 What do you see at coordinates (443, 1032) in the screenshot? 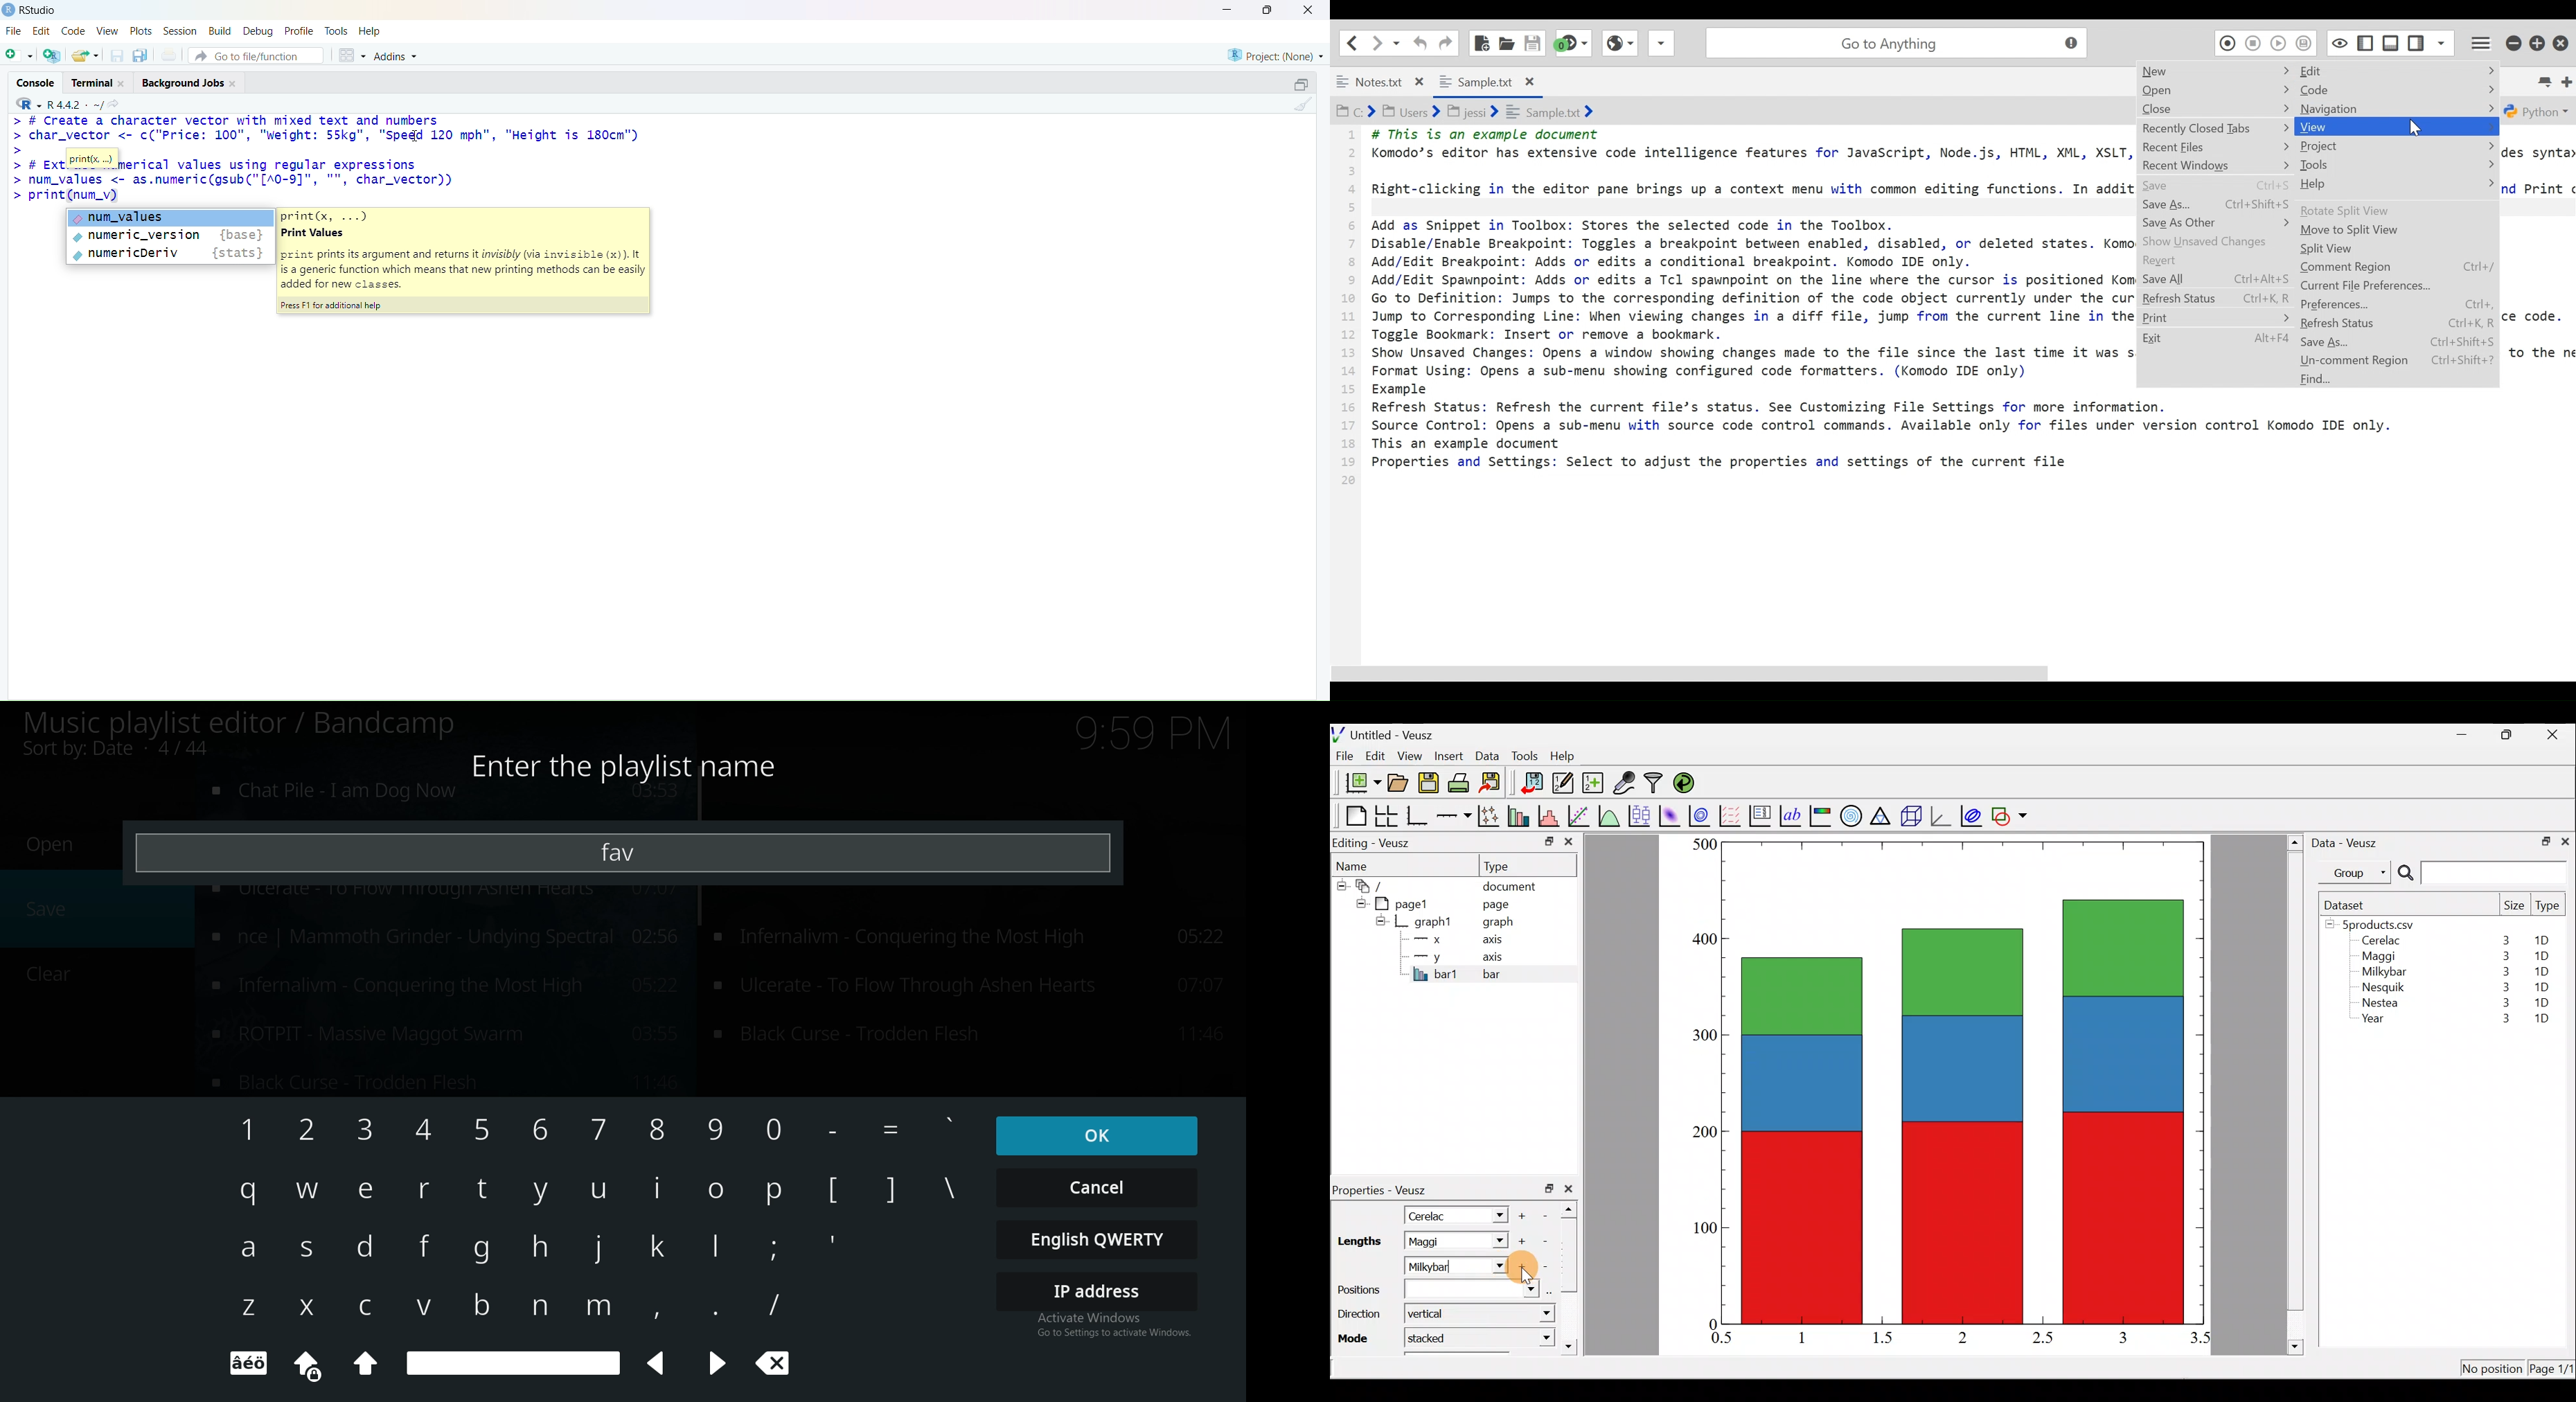
I see `music` at bounding box center [443, 1032].